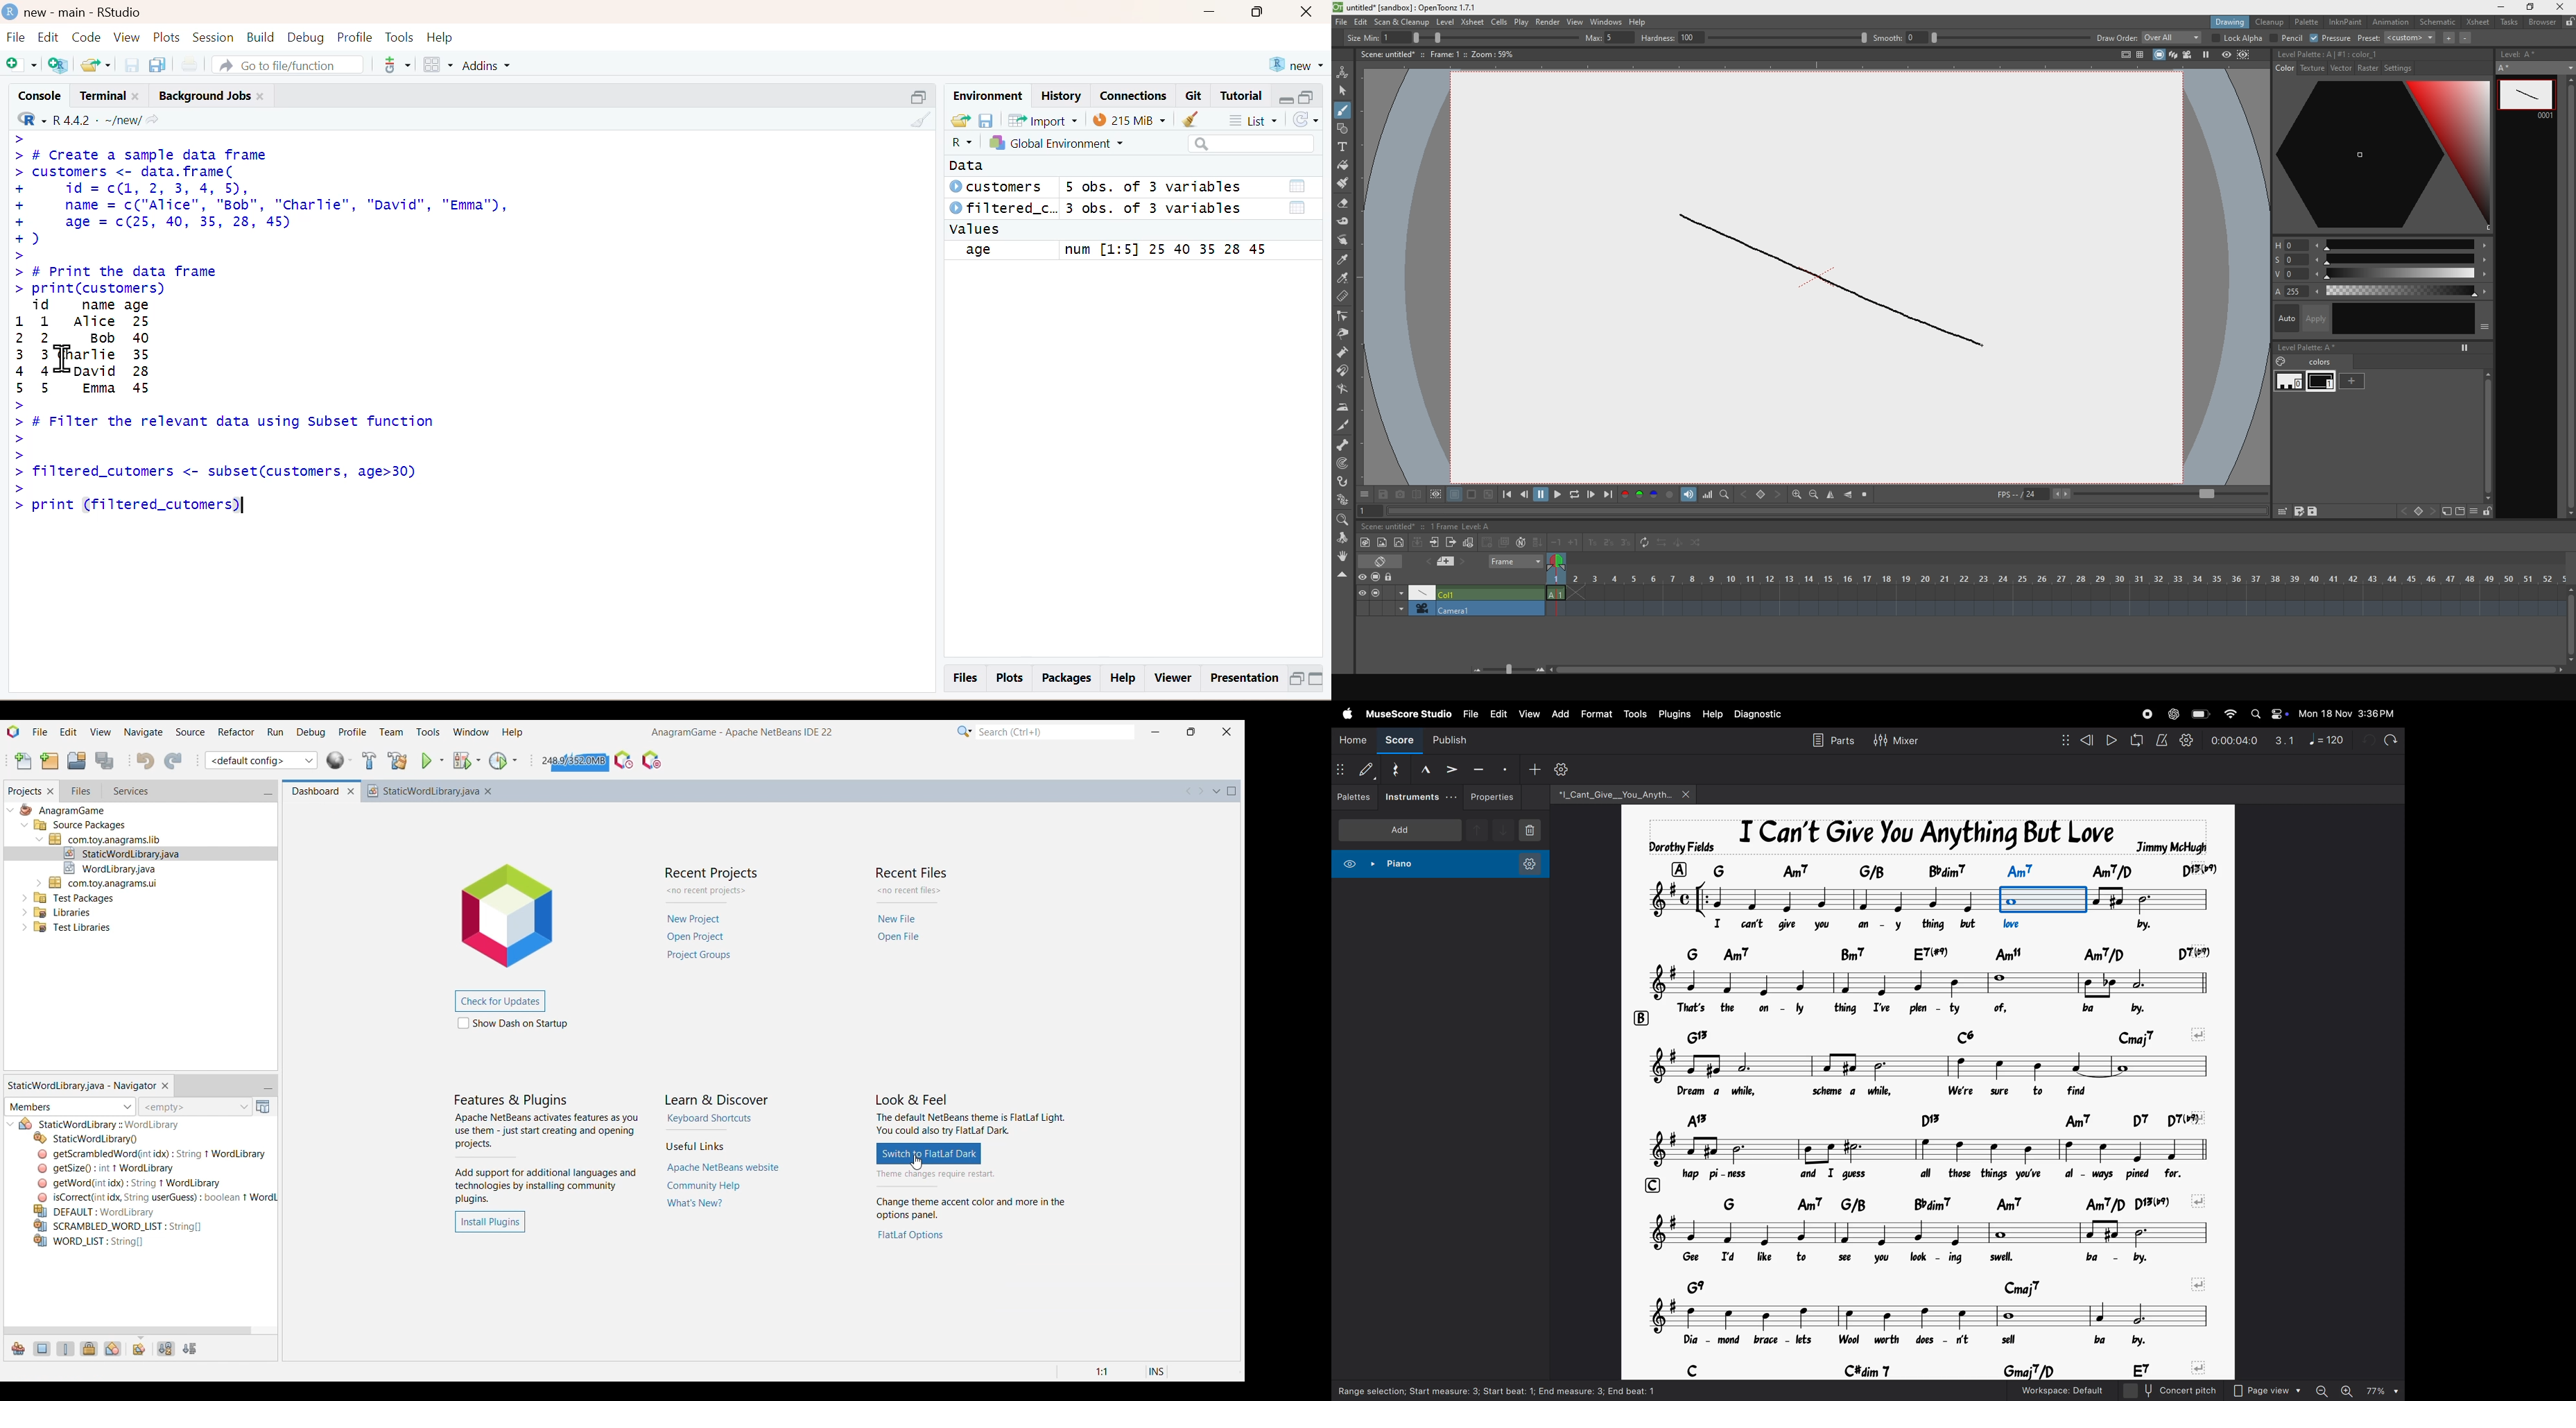 The image size is (2576, 1428). Describe the element at coordinates (1241, 678) in the screenshot. I see `Presentation` at that location.